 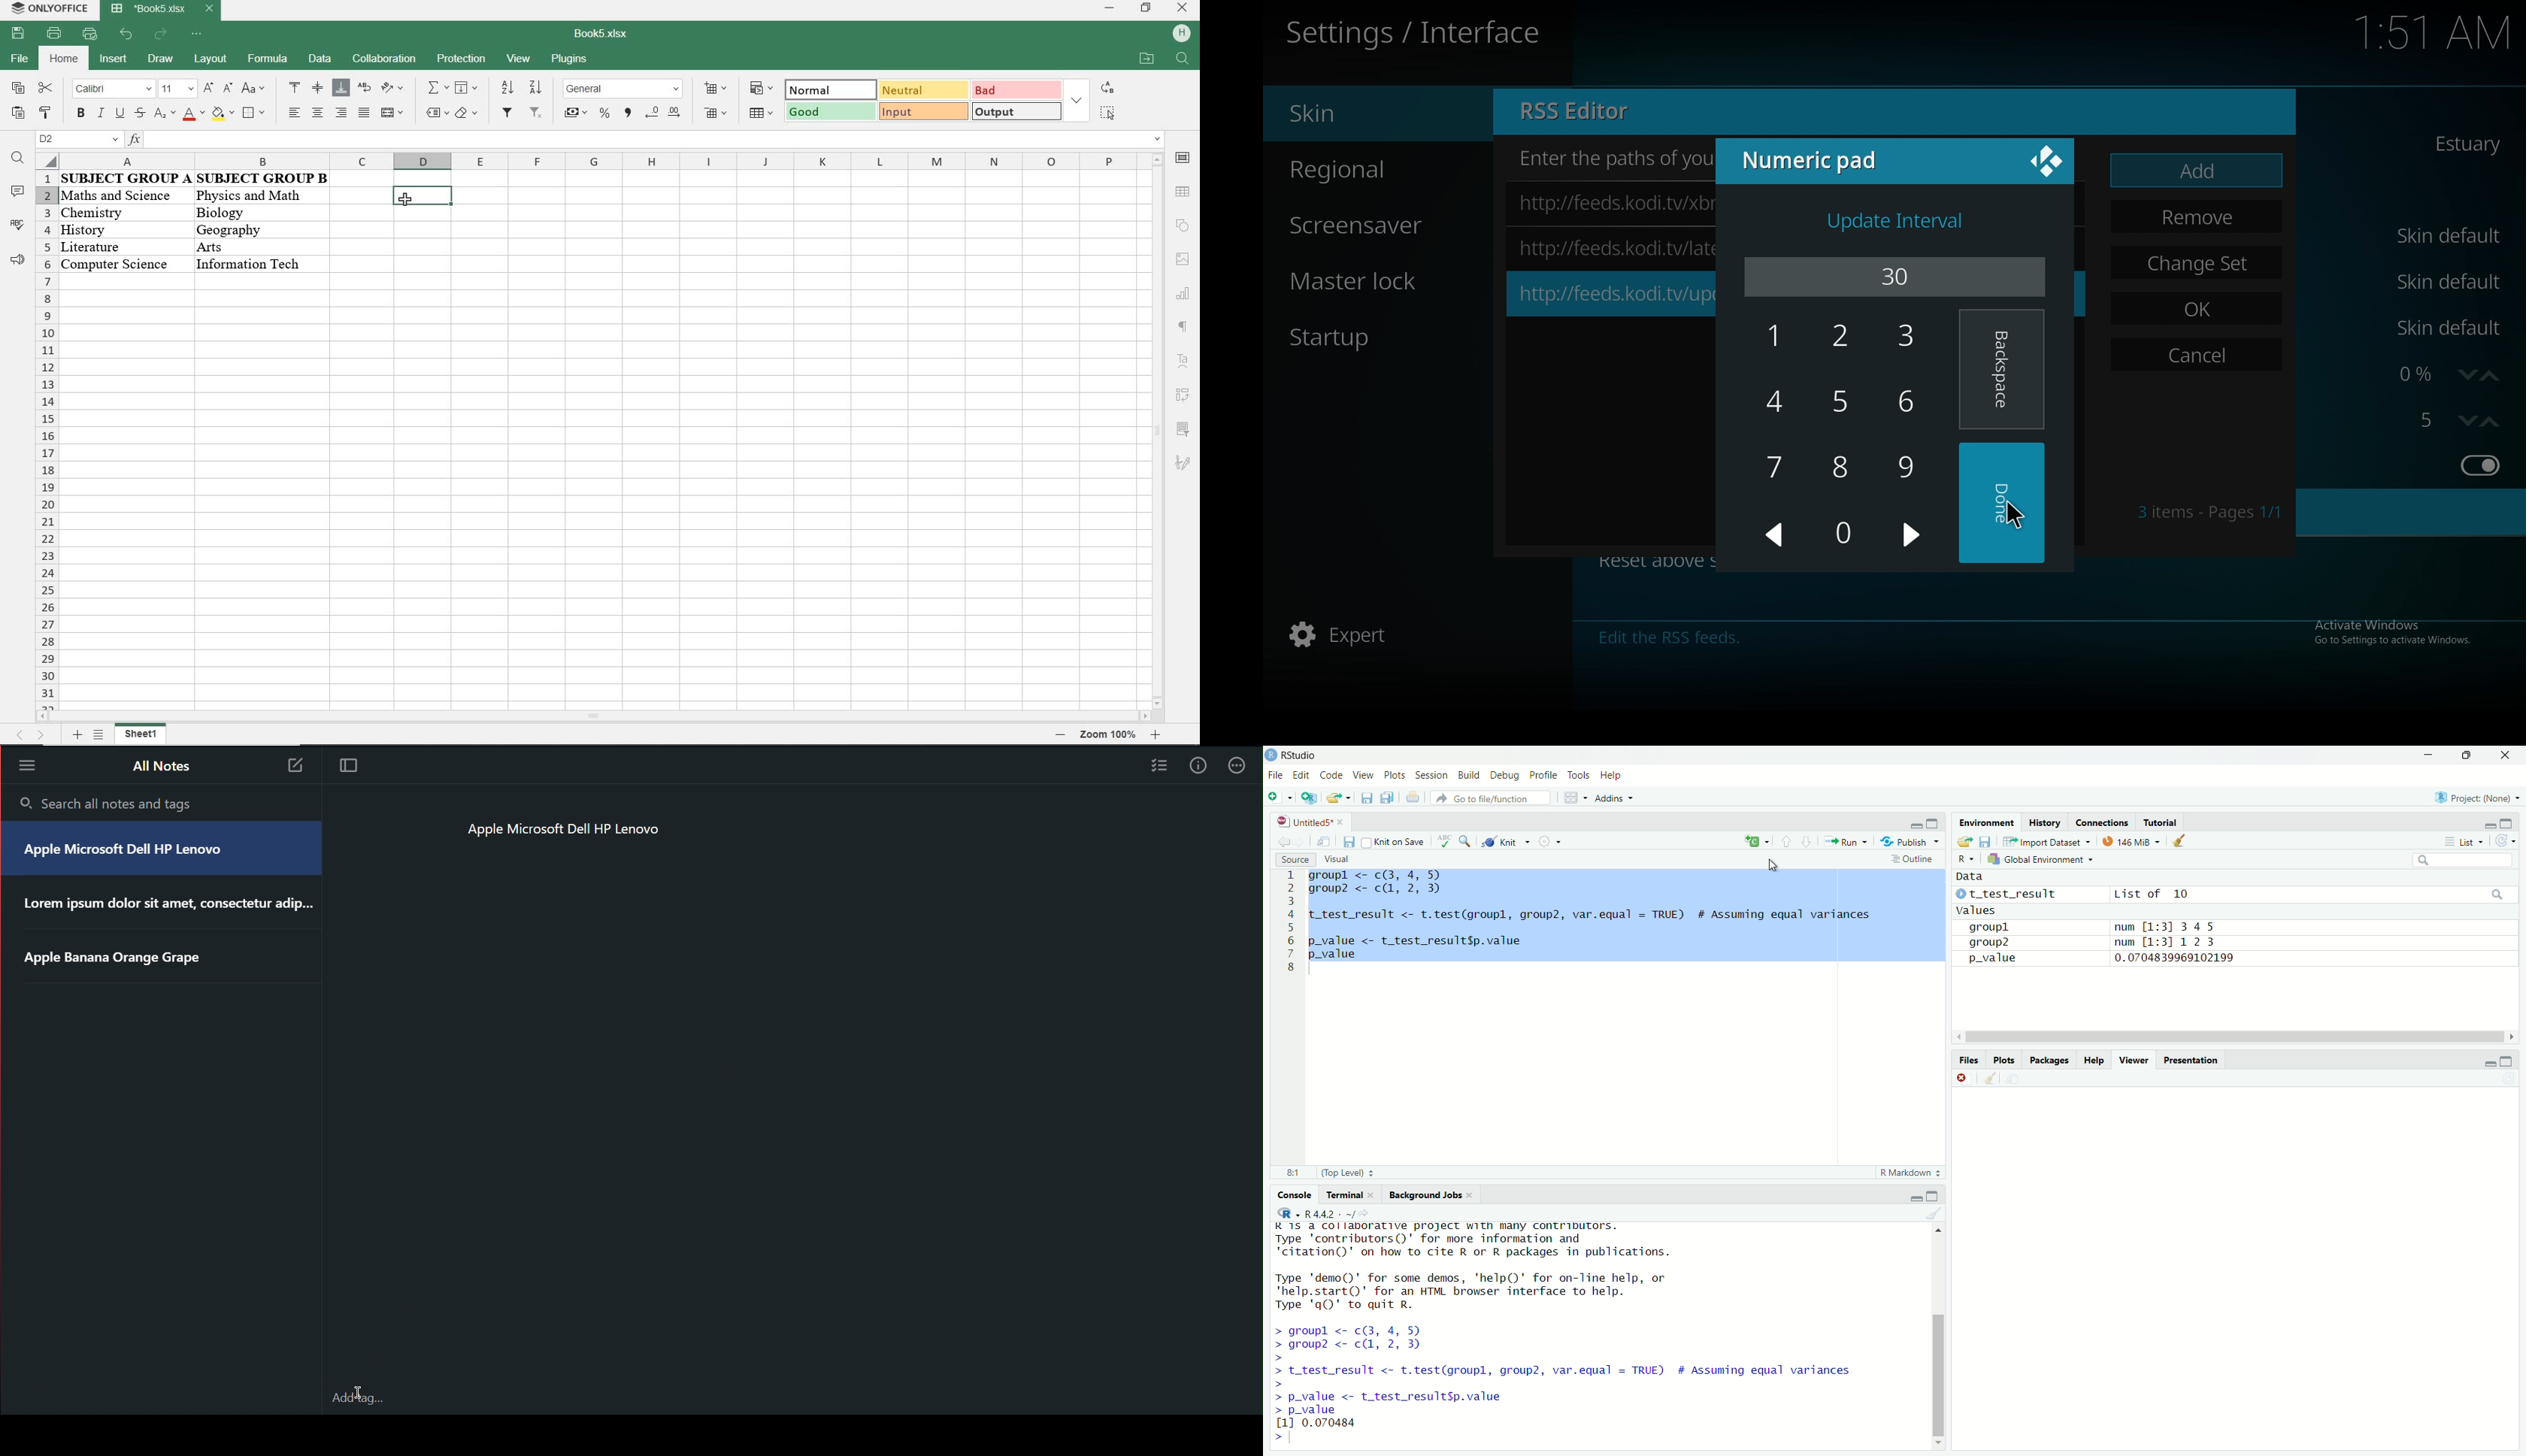 What do you see at coordinates (1289, 1173) in the screenshot?
I see `8:1` at bounding box center [1289, 1173].